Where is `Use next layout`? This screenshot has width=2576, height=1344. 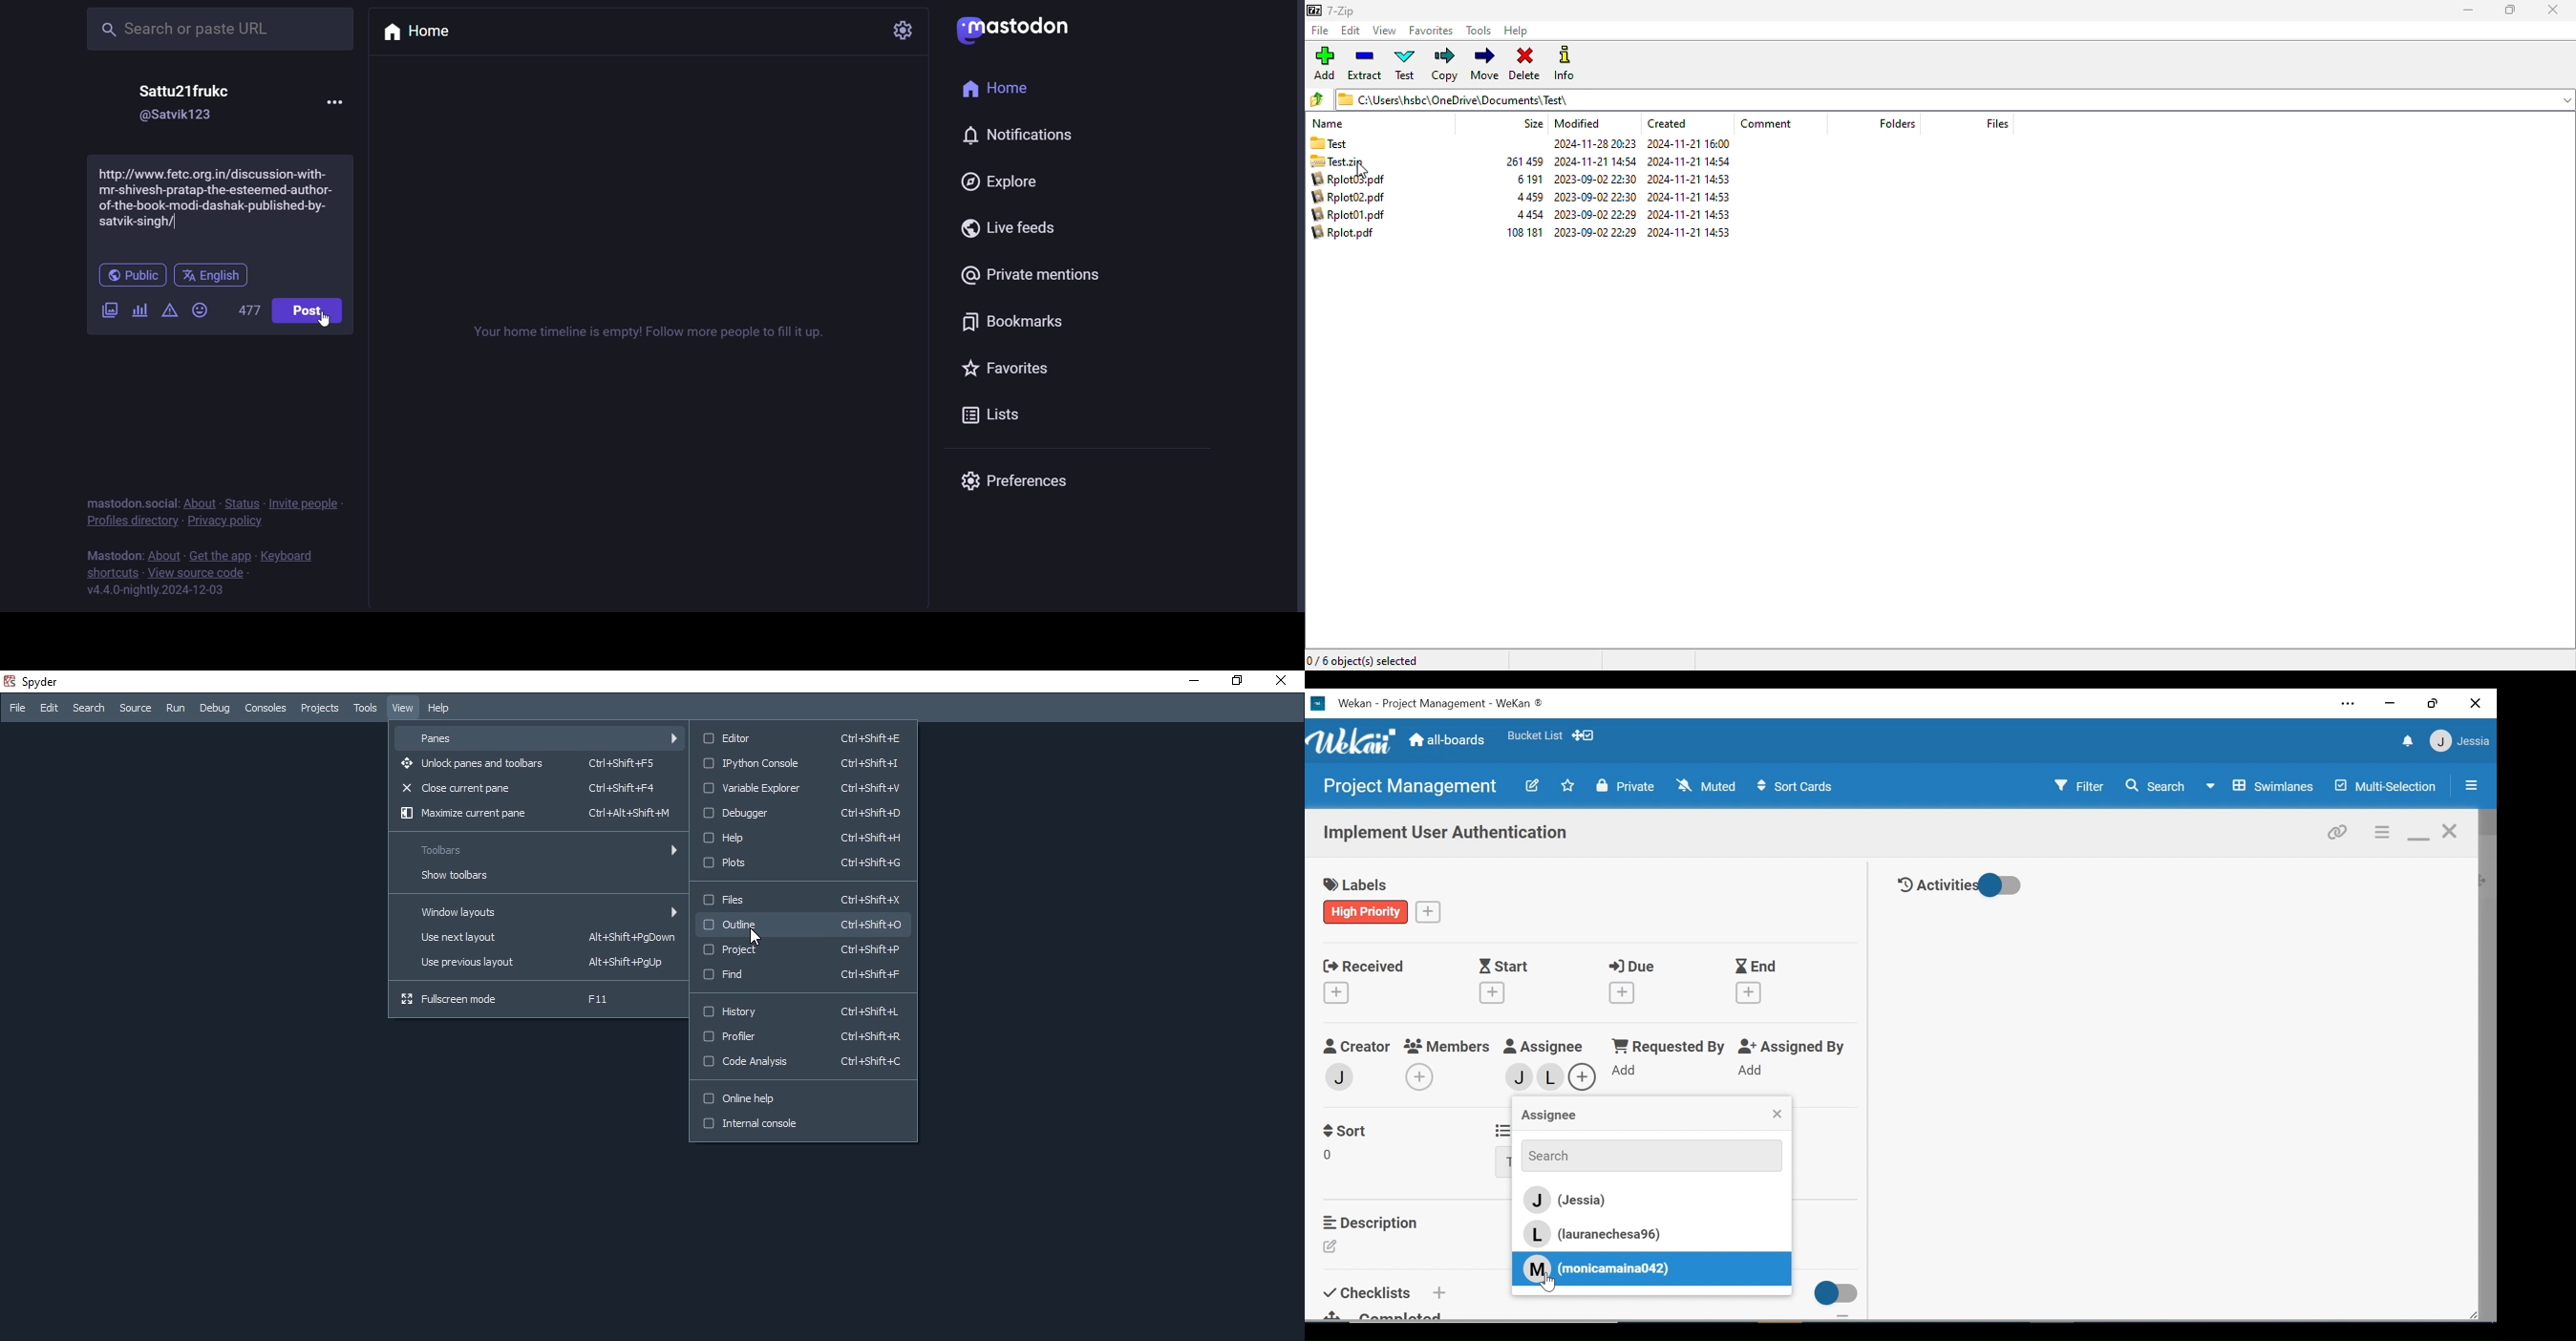
Use next layout is located at coordinates (533, 940).